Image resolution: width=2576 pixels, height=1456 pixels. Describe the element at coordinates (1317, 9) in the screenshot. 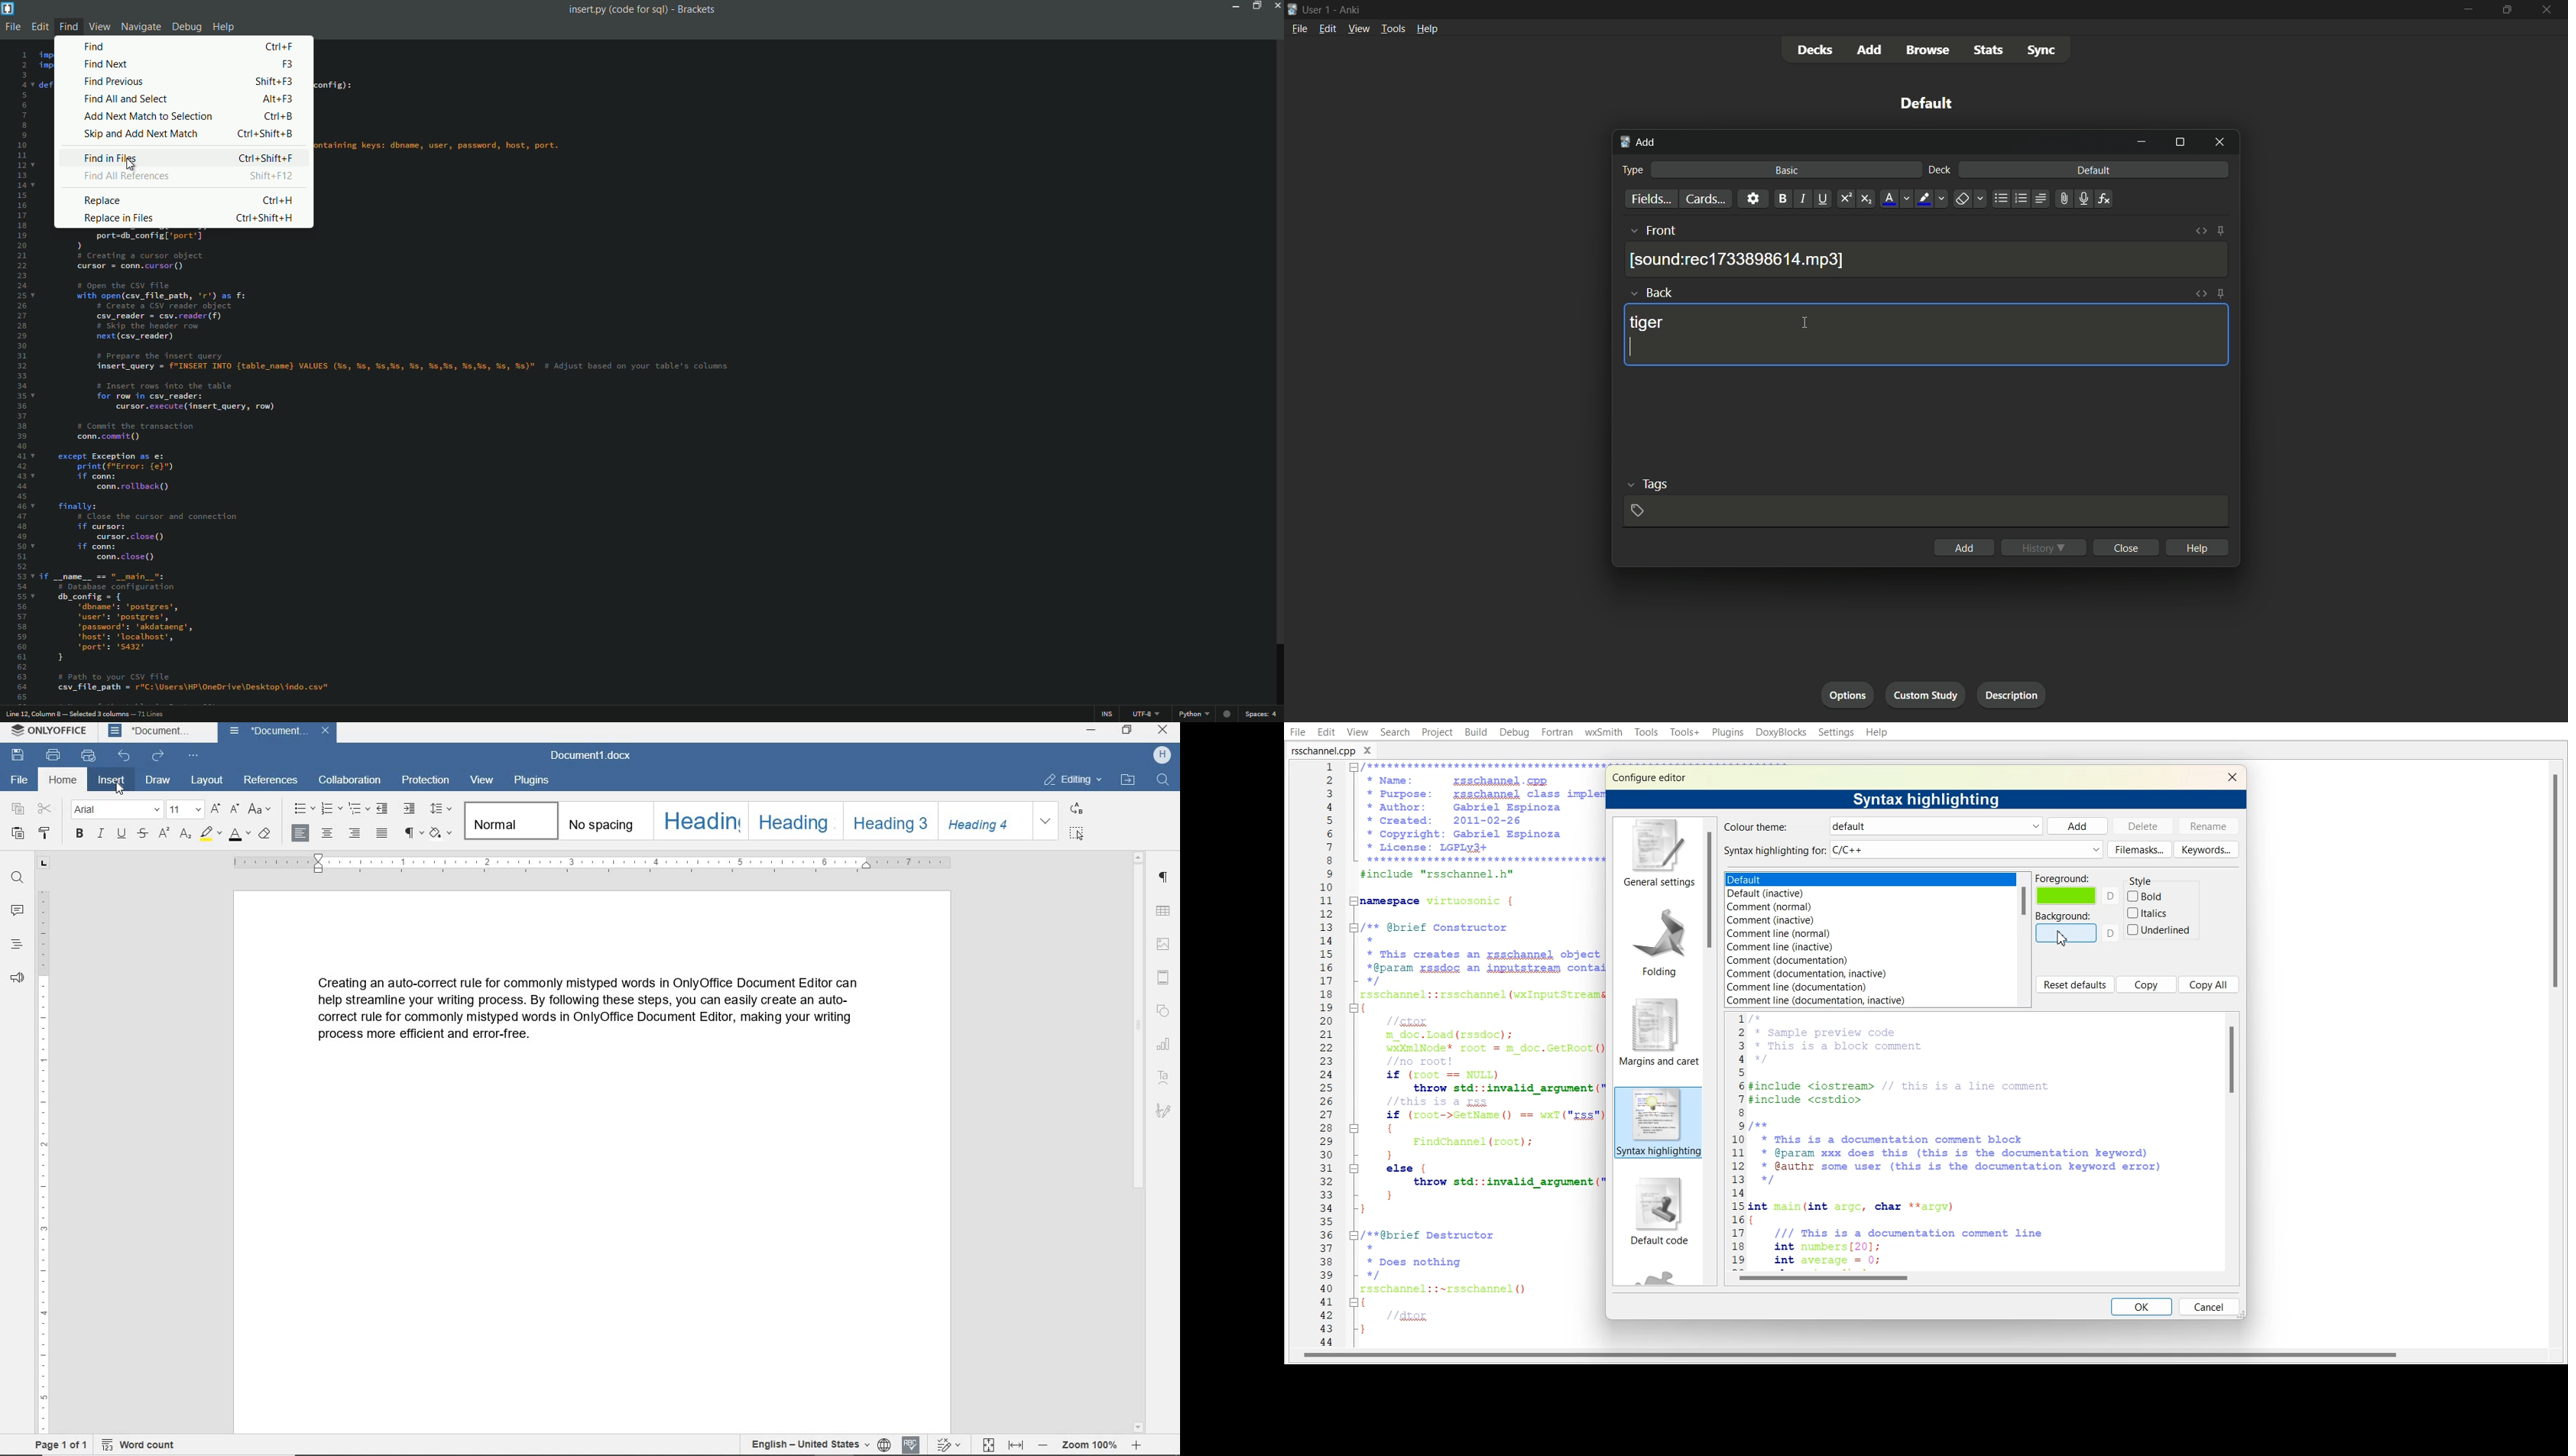

I see `user 1` at that location.